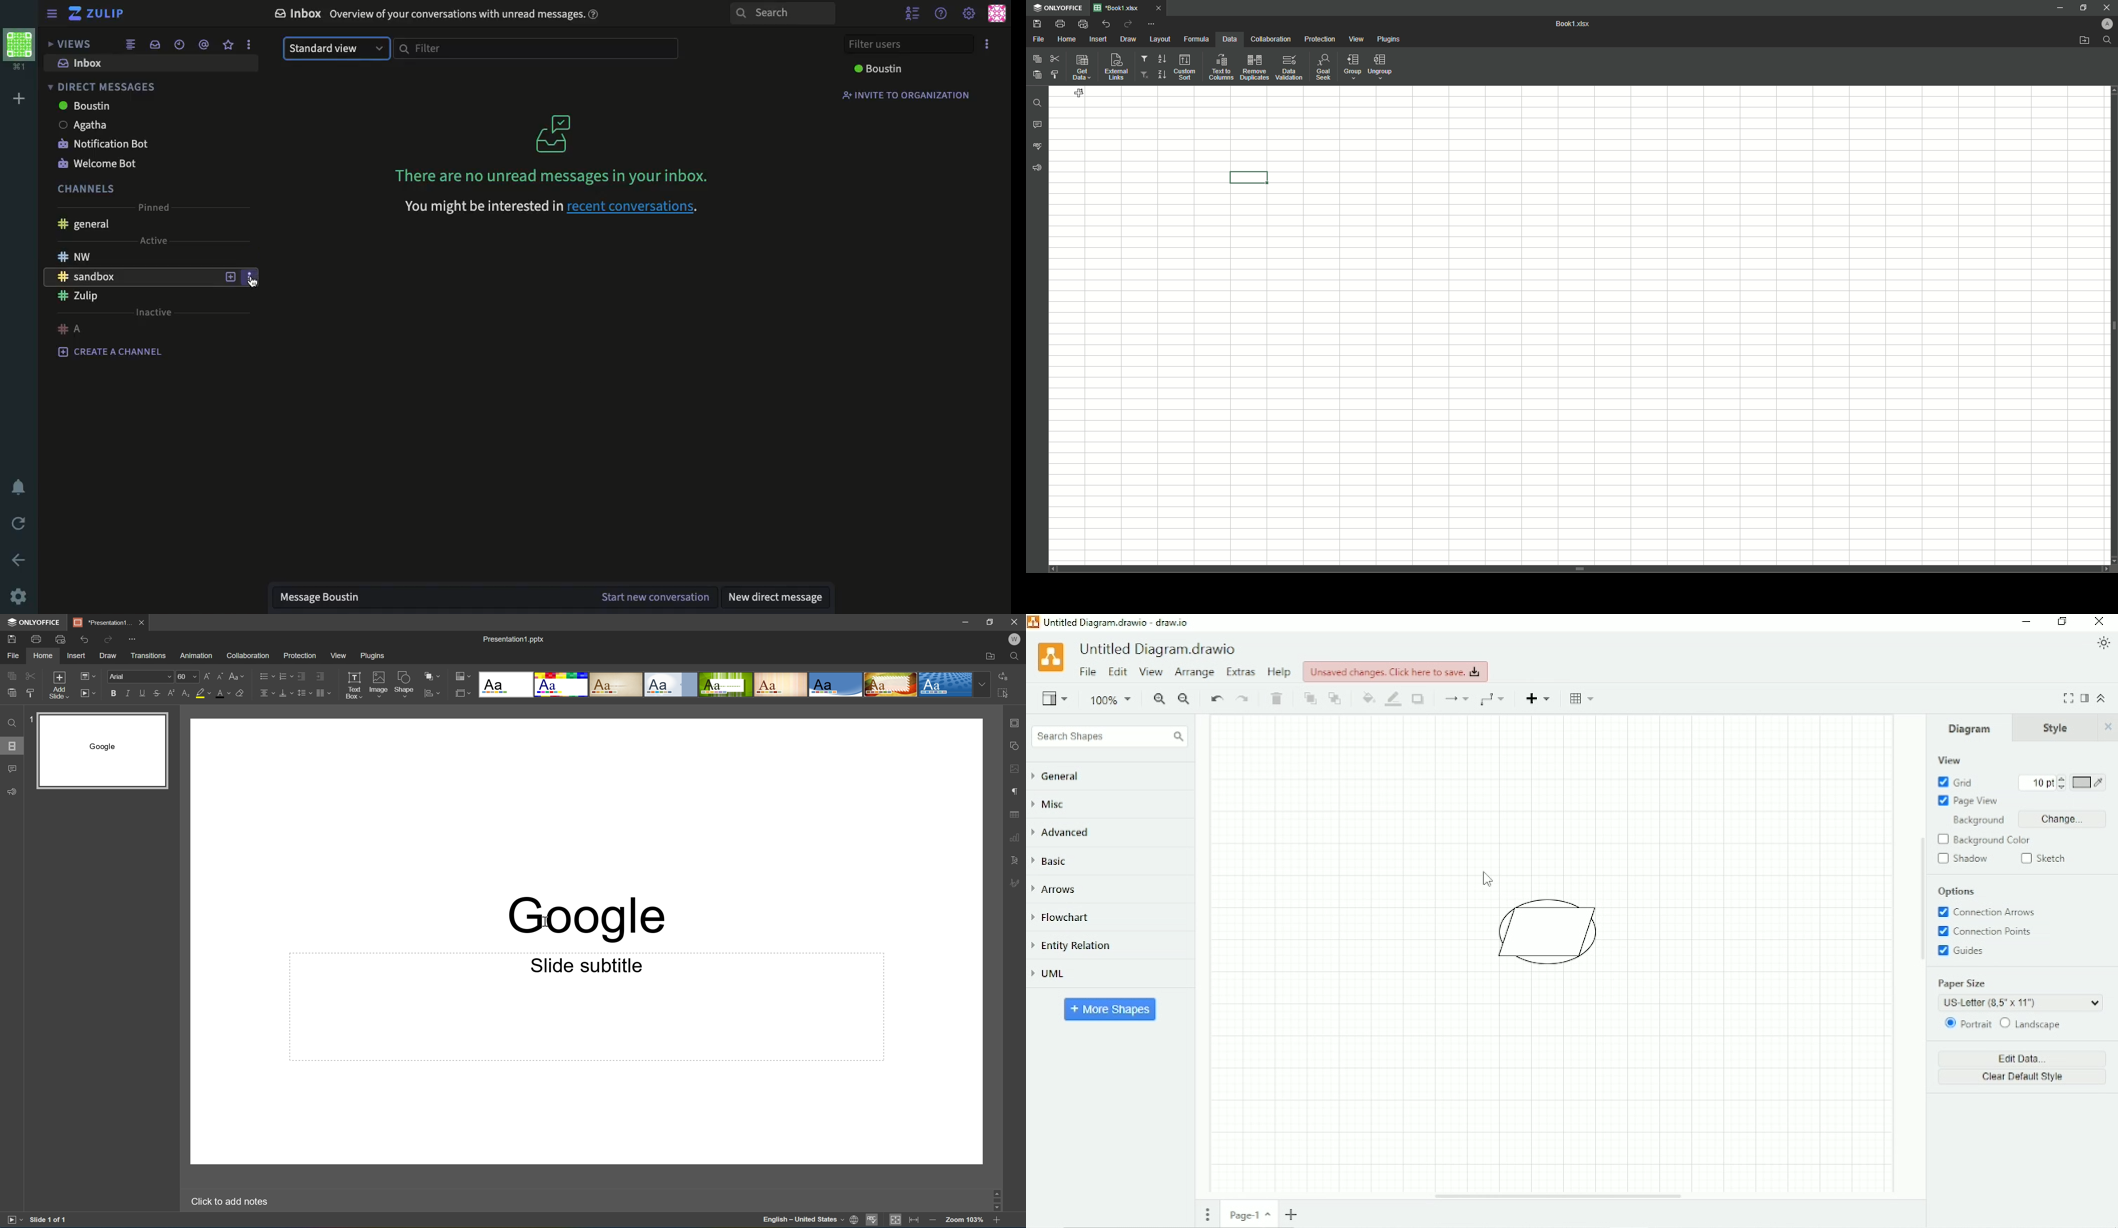  I want to click on start new conversation, so click(656, 597).